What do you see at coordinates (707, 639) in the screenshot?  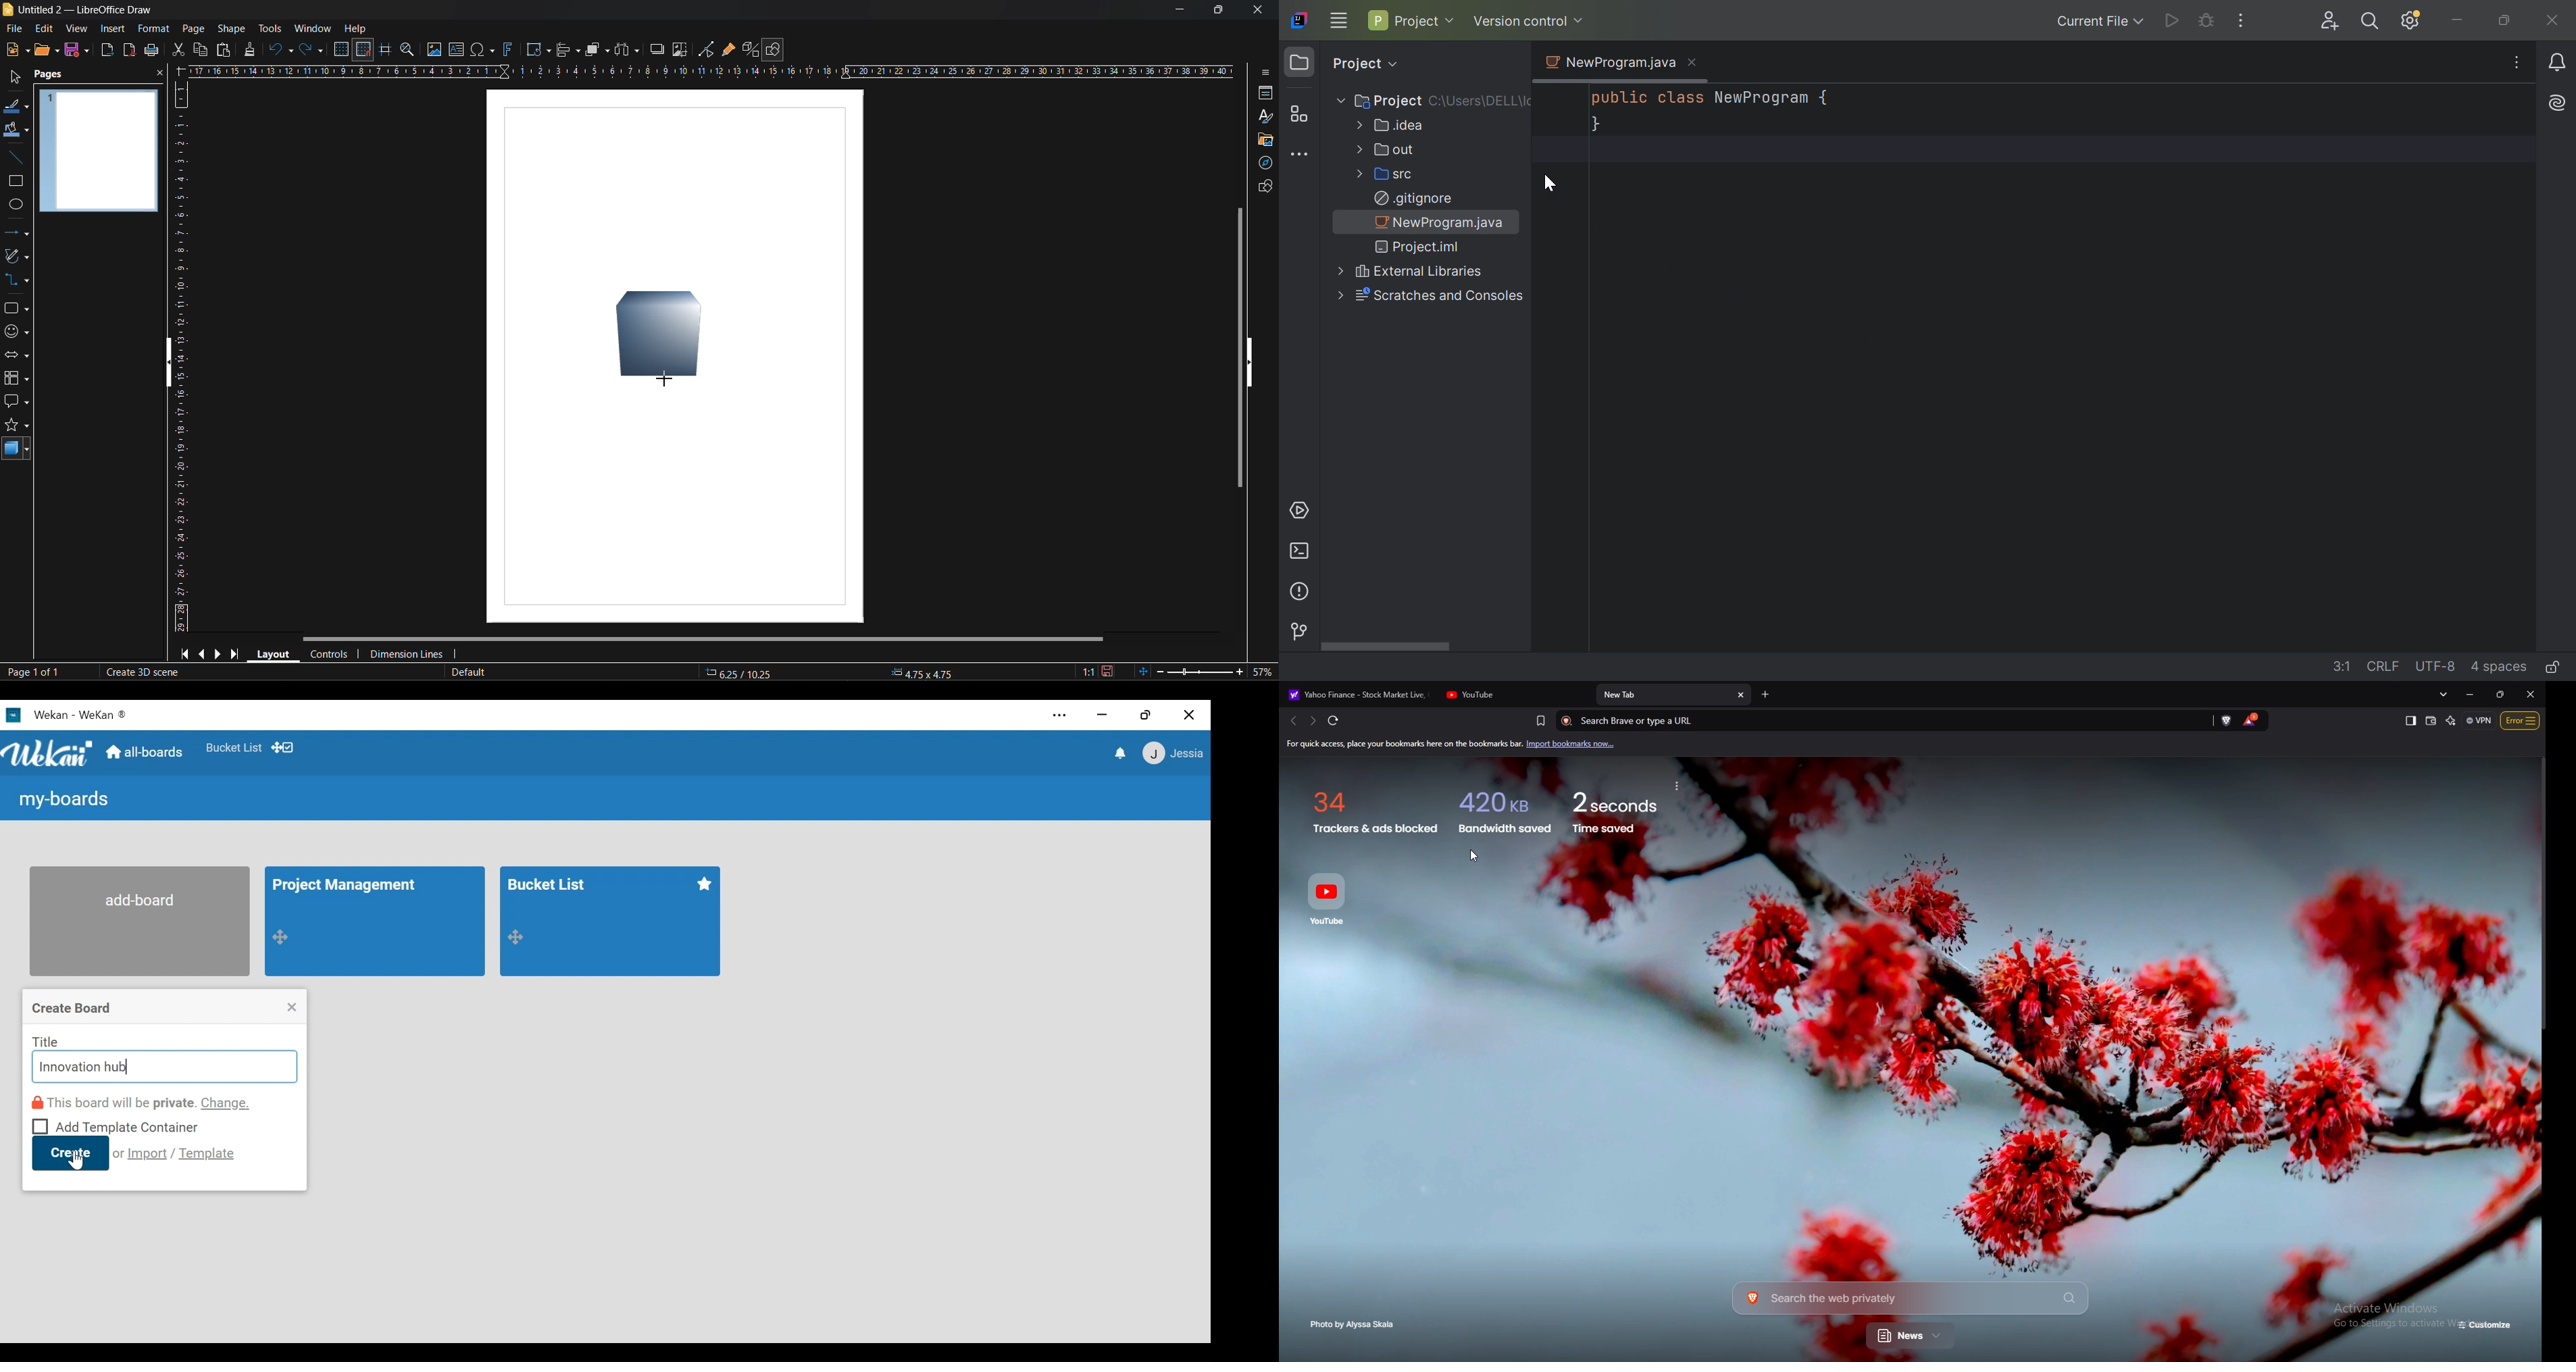 I see `horizontal scroll bar` at bounding box center [707, 639].